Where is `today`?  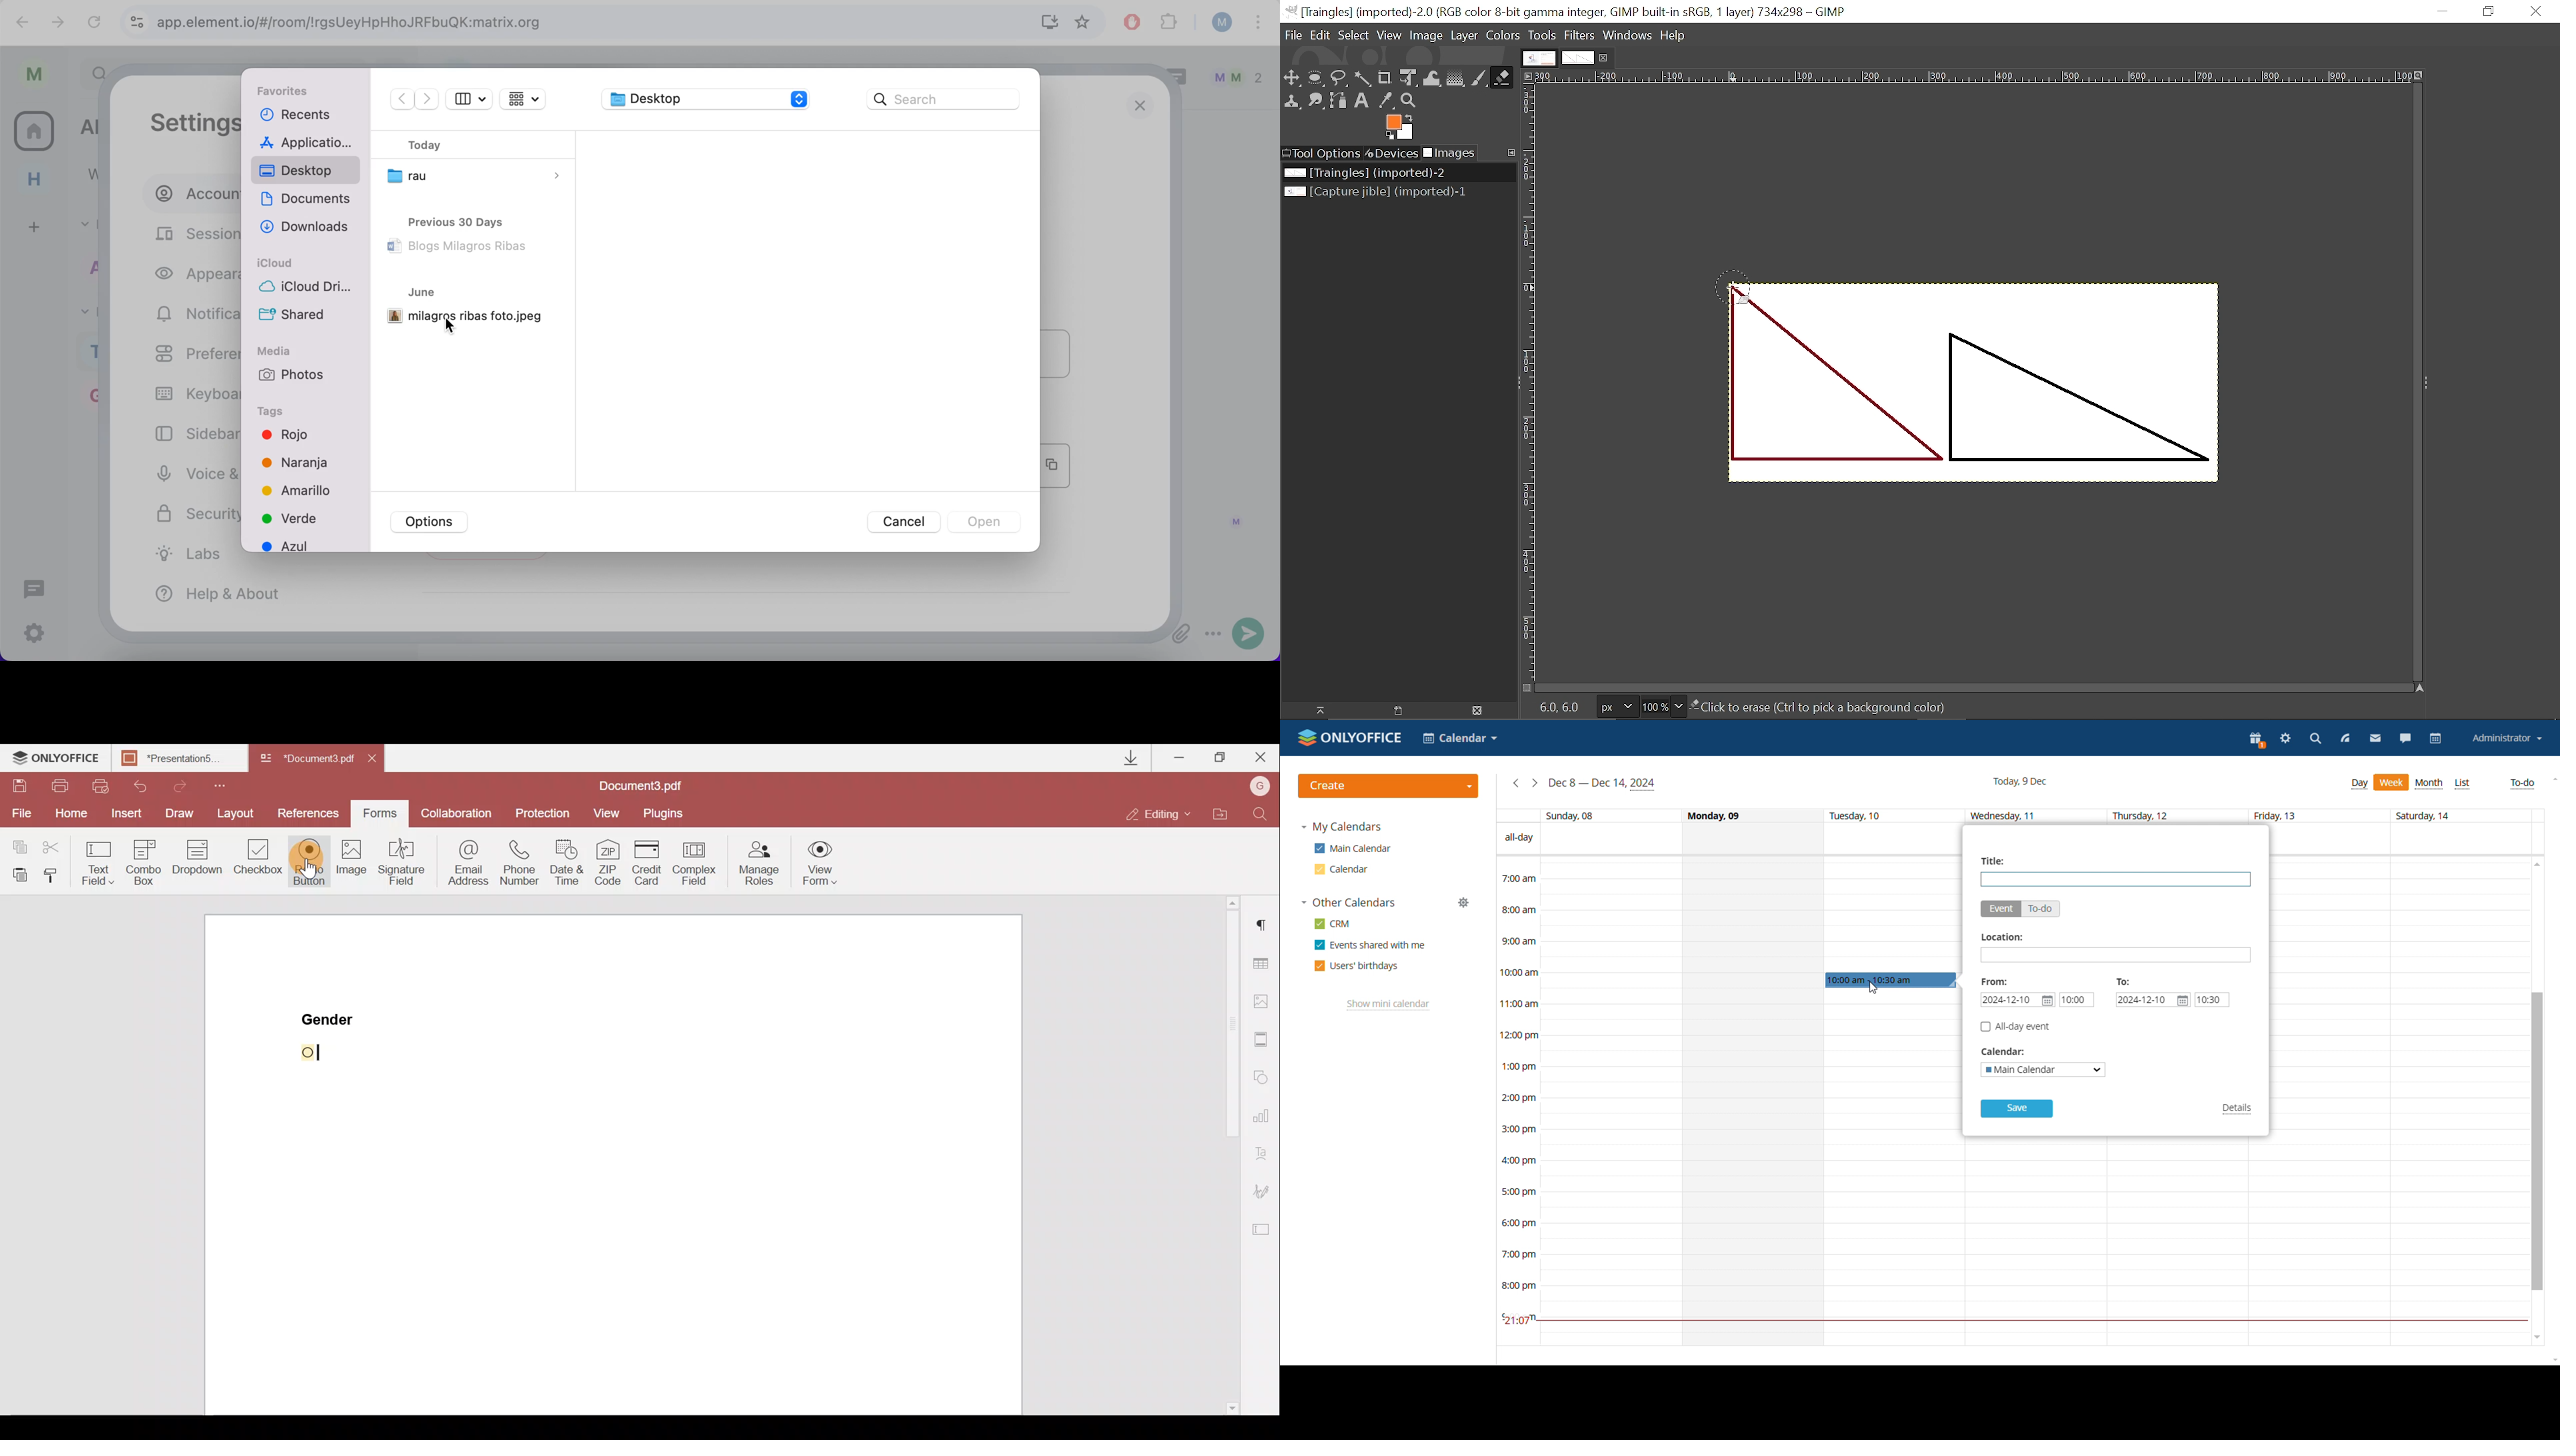 today is located at coordinates (458, 144).